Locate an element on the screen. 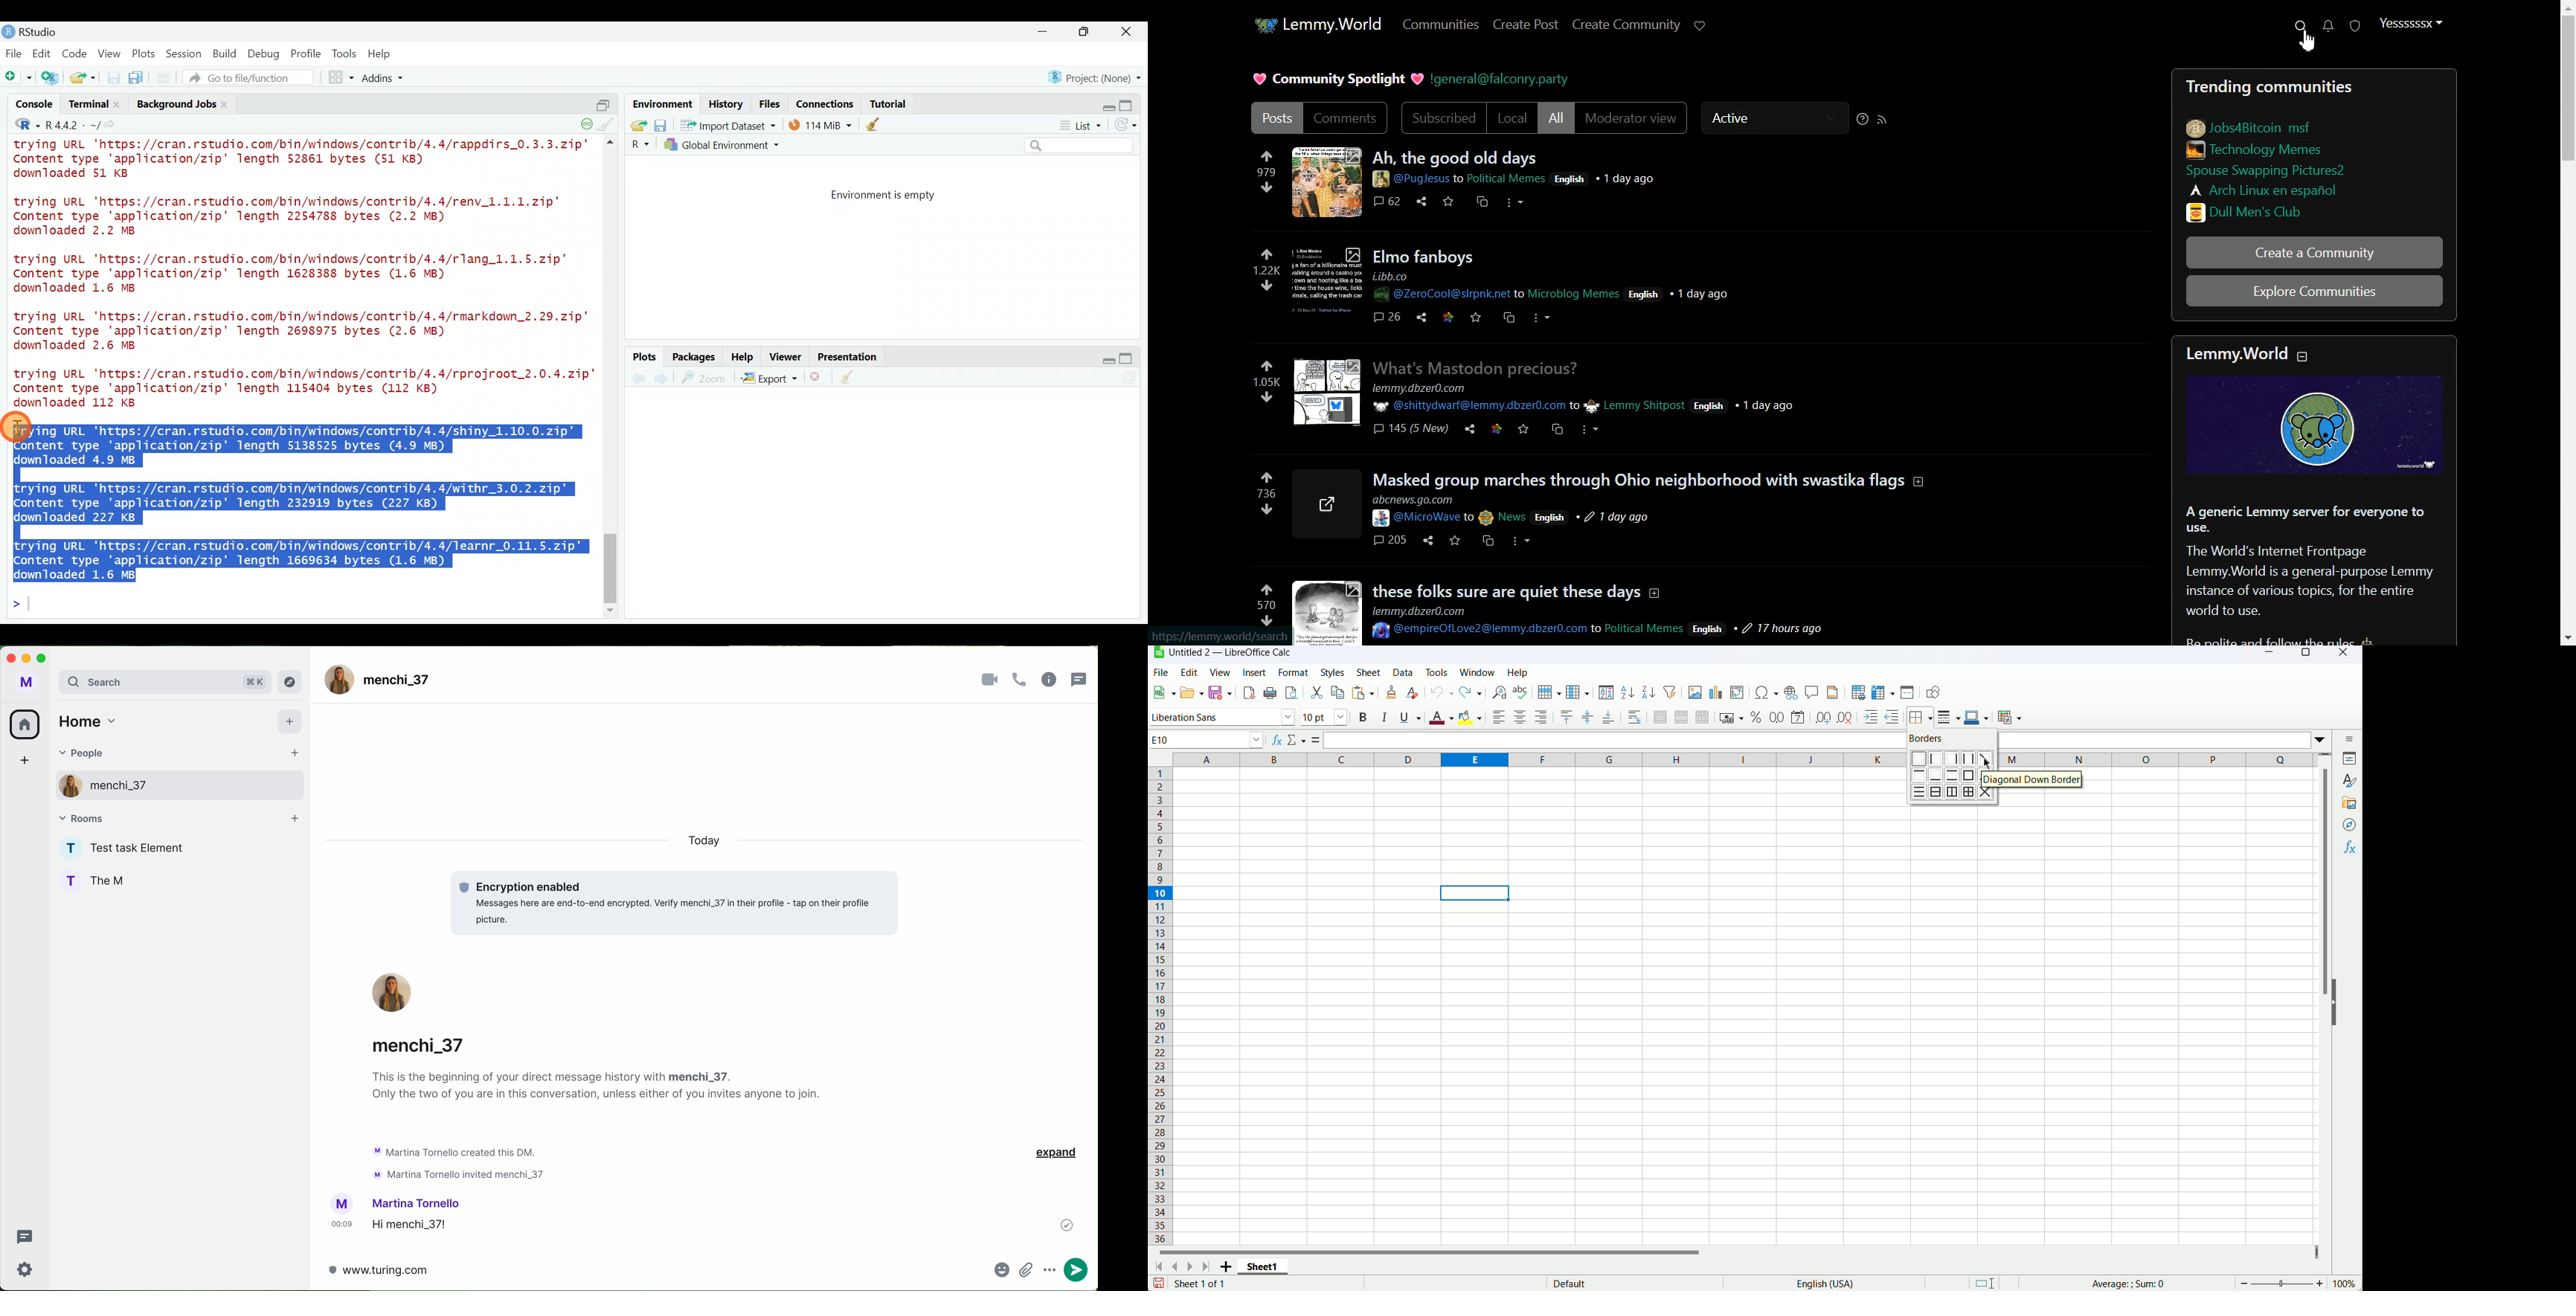 Image resolution: width=2576 pixels, height=1316 pixels. Help is located at coordinates (381, 54).